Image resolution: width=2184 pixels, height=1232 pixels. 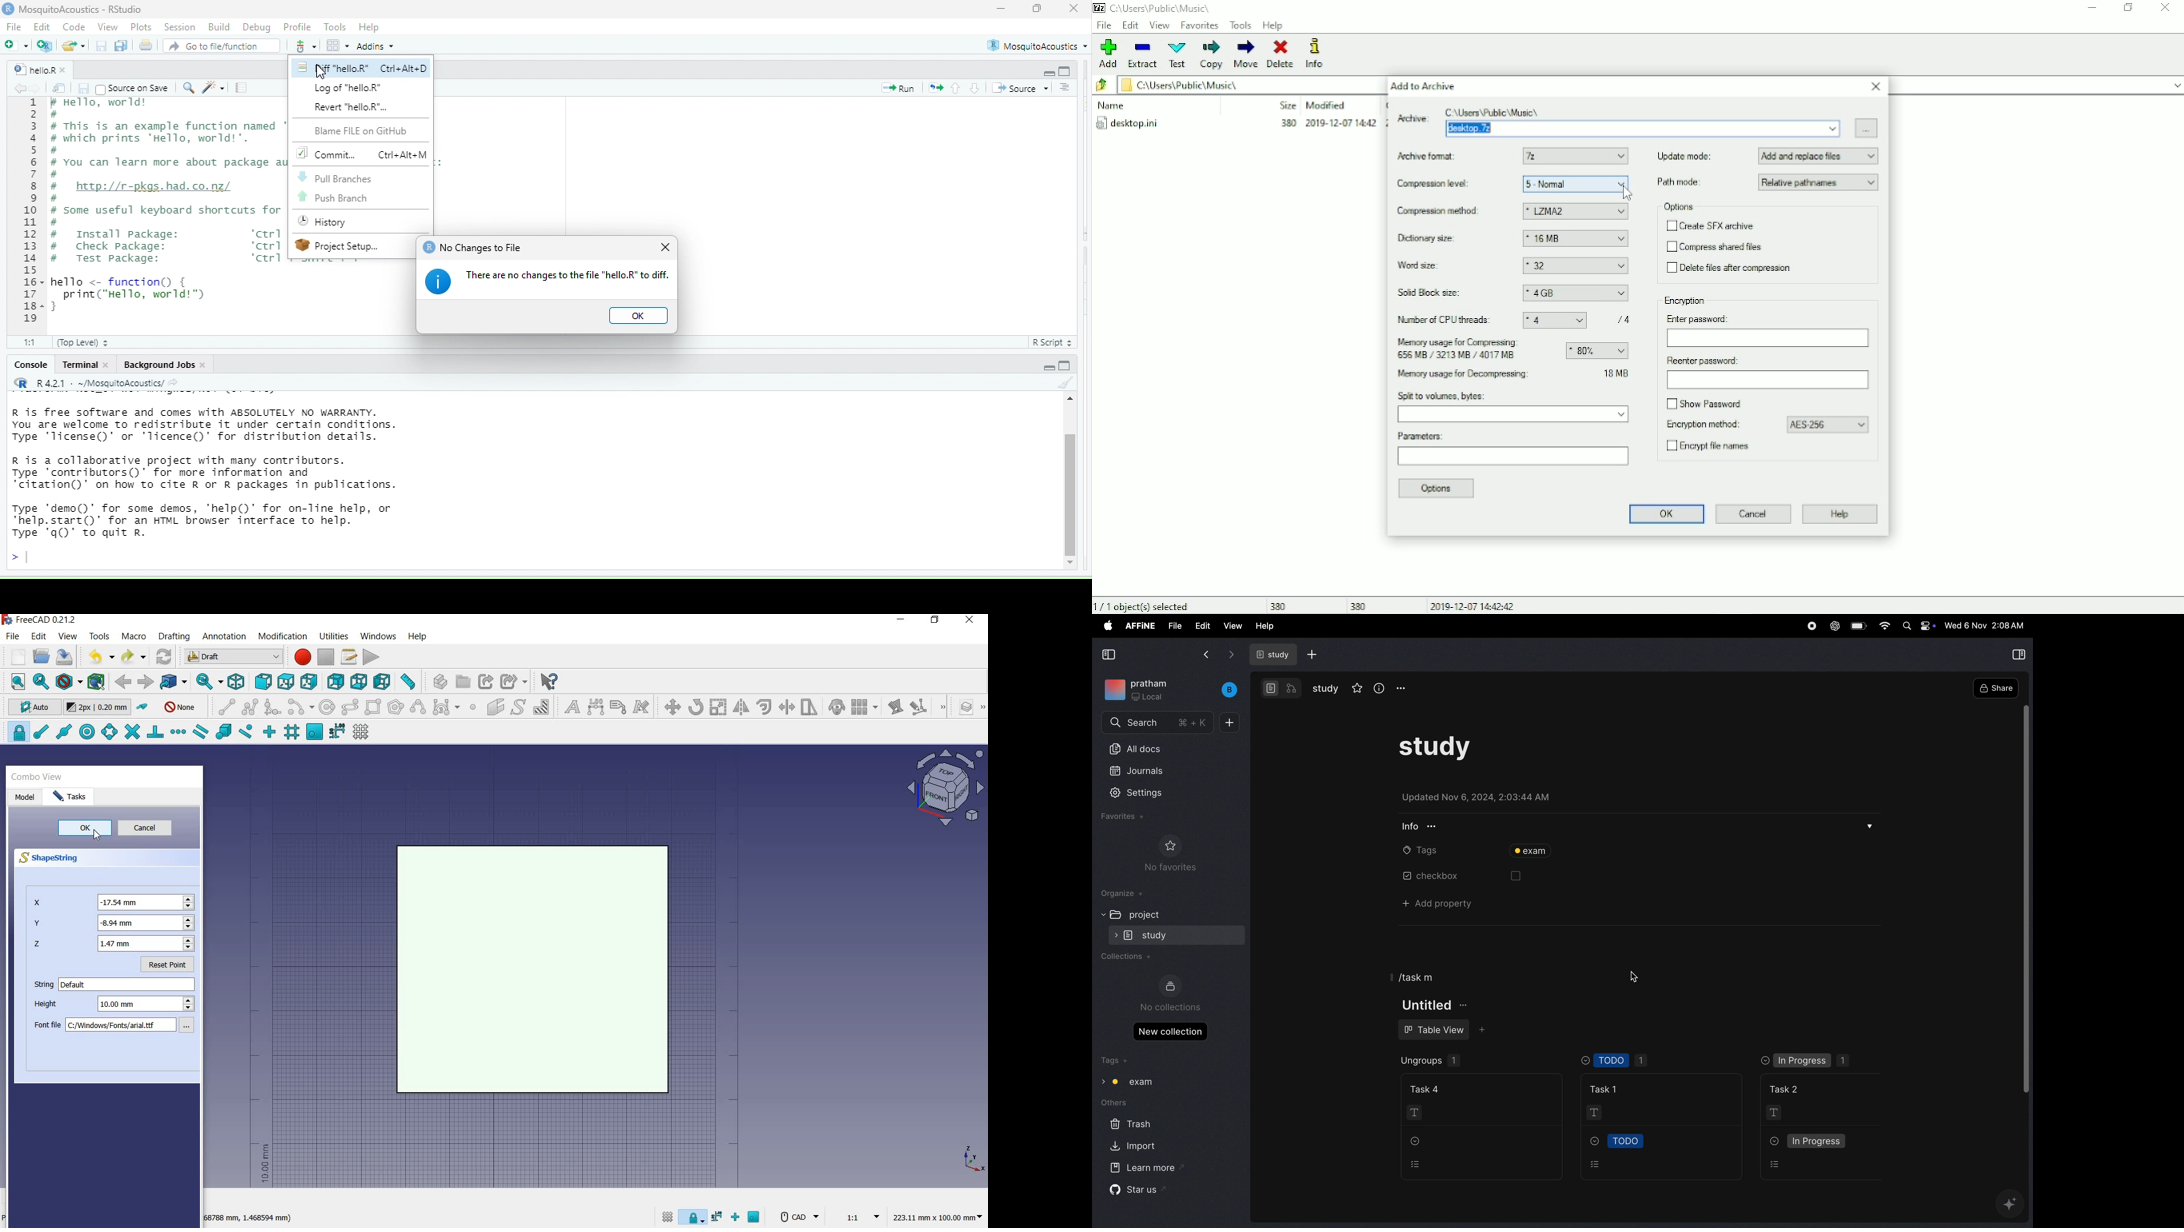 What do you see at coordinates (233, 657) in the screenshot?
I see `switch between workbenches` at bounding box center [233, 657].